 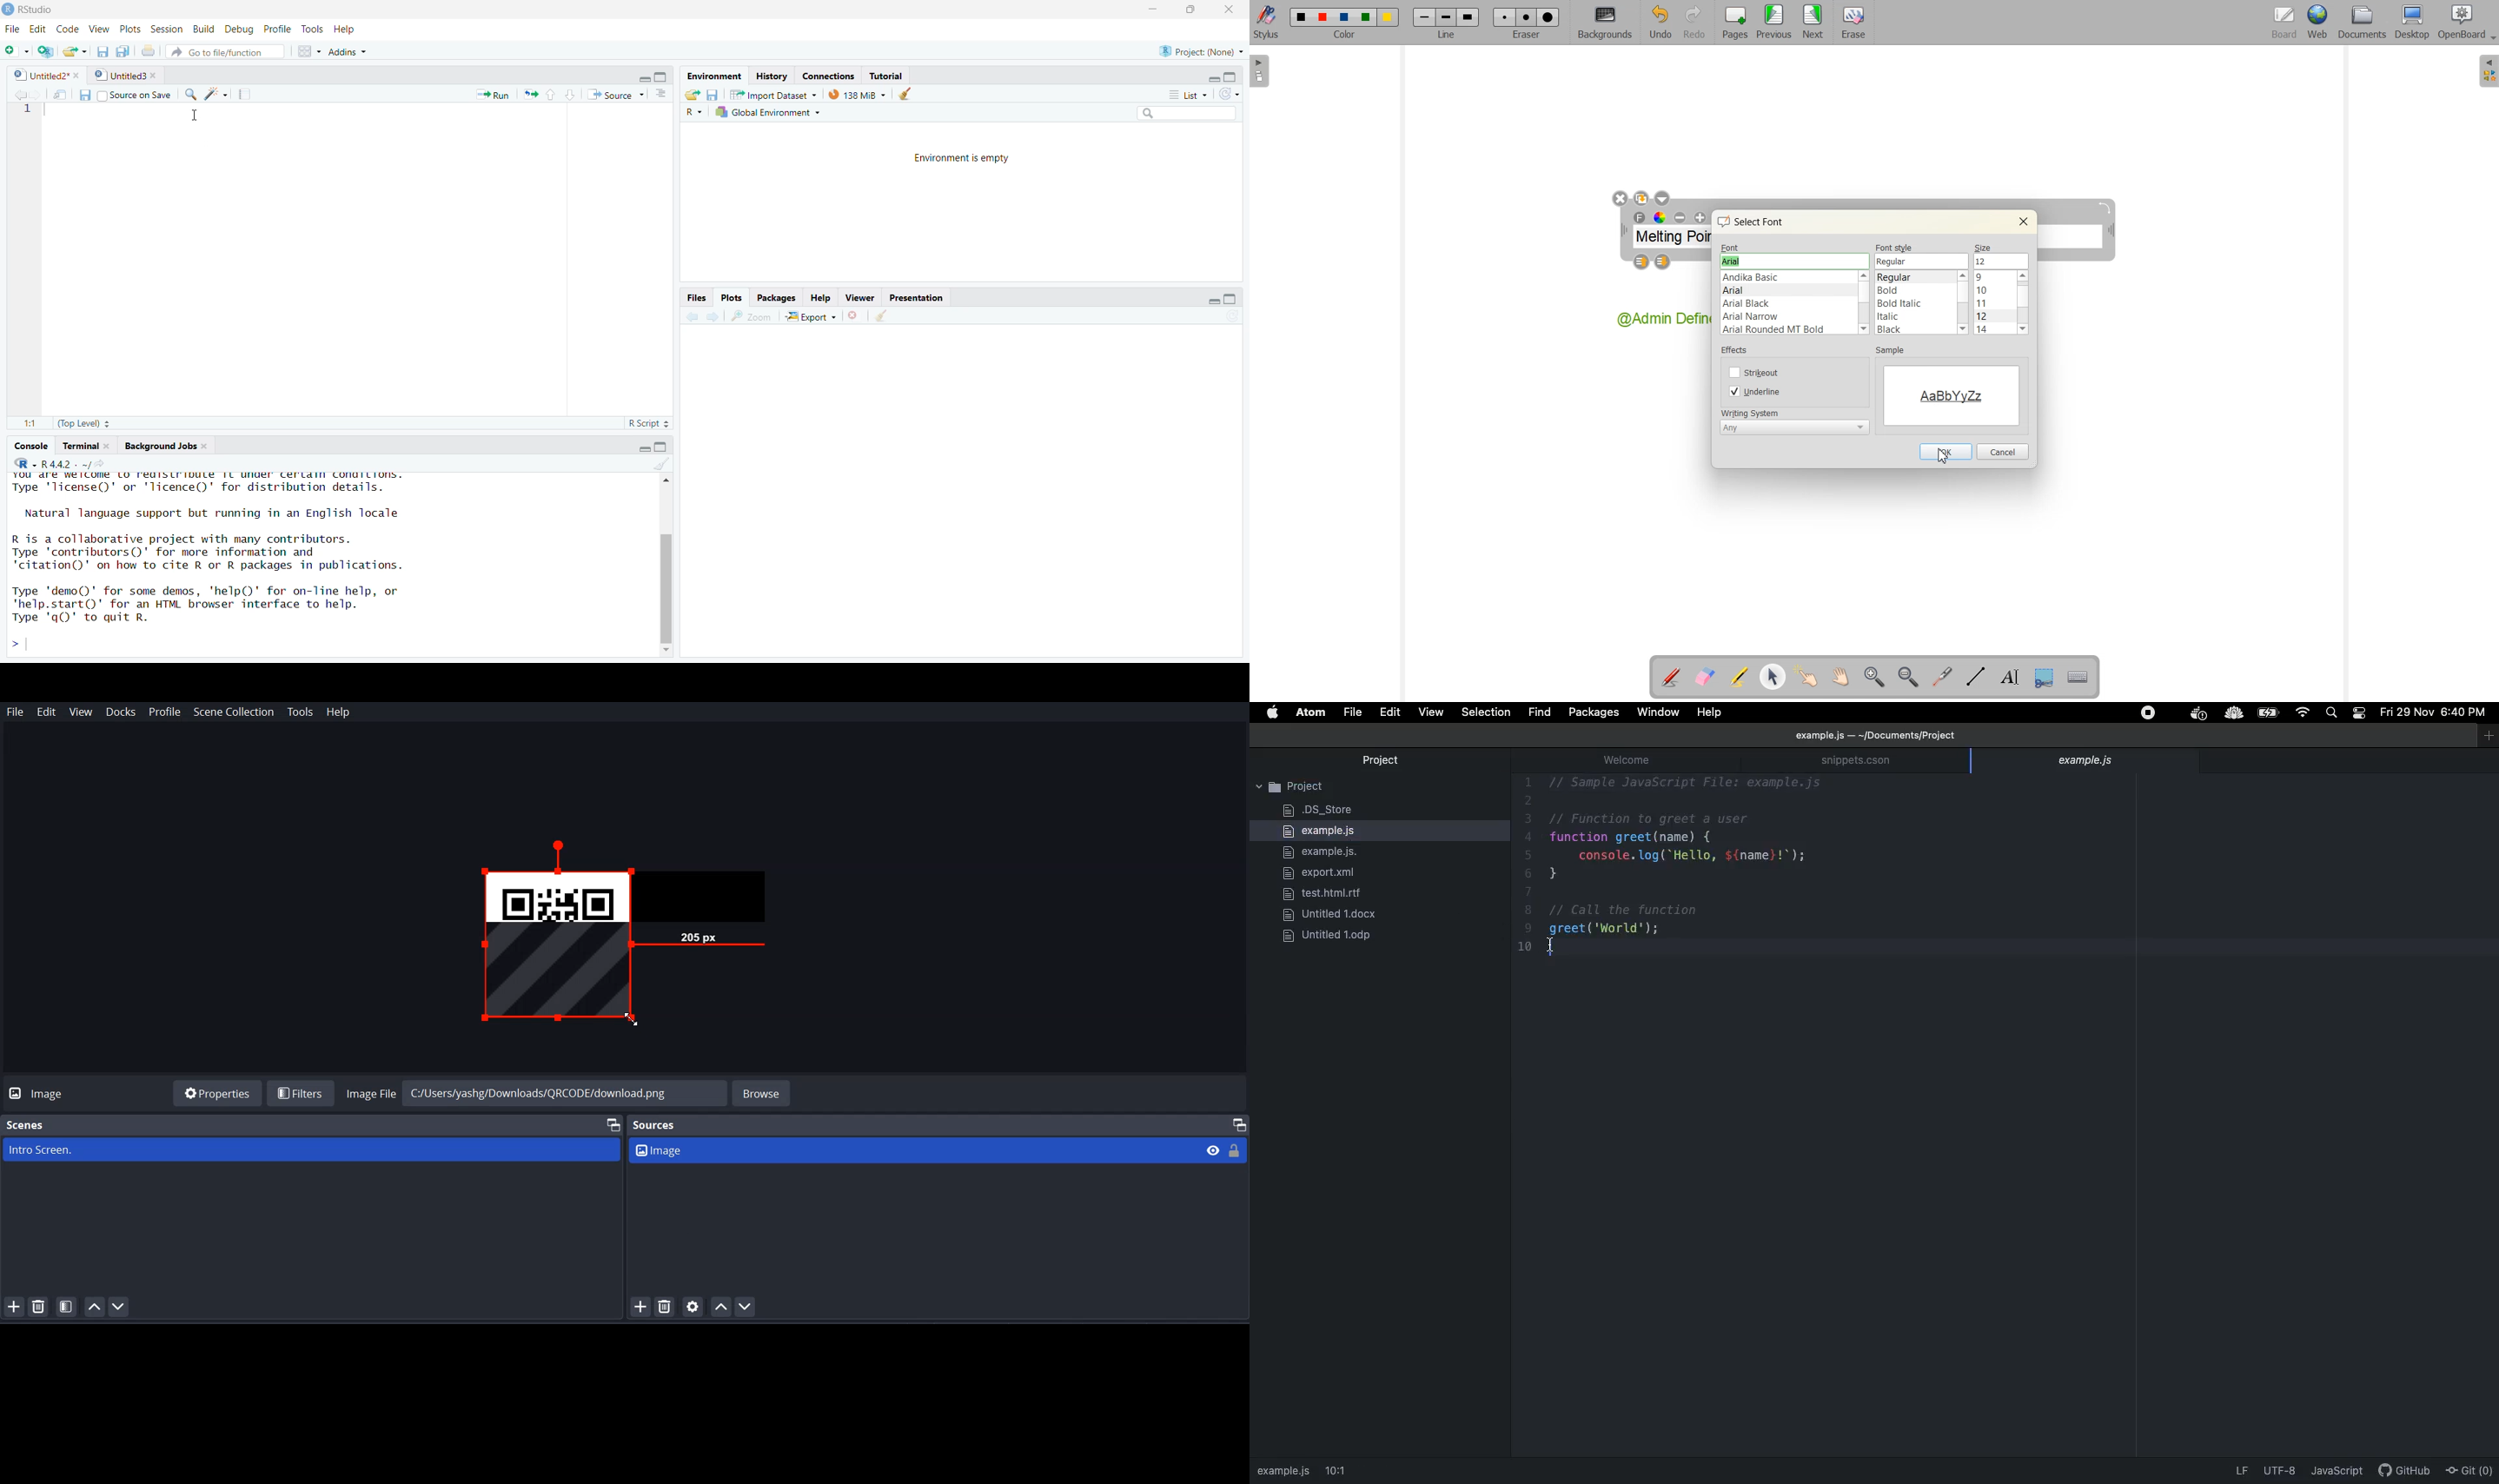 I want to click on Open Source Properties, so click(x=694, y=1307).